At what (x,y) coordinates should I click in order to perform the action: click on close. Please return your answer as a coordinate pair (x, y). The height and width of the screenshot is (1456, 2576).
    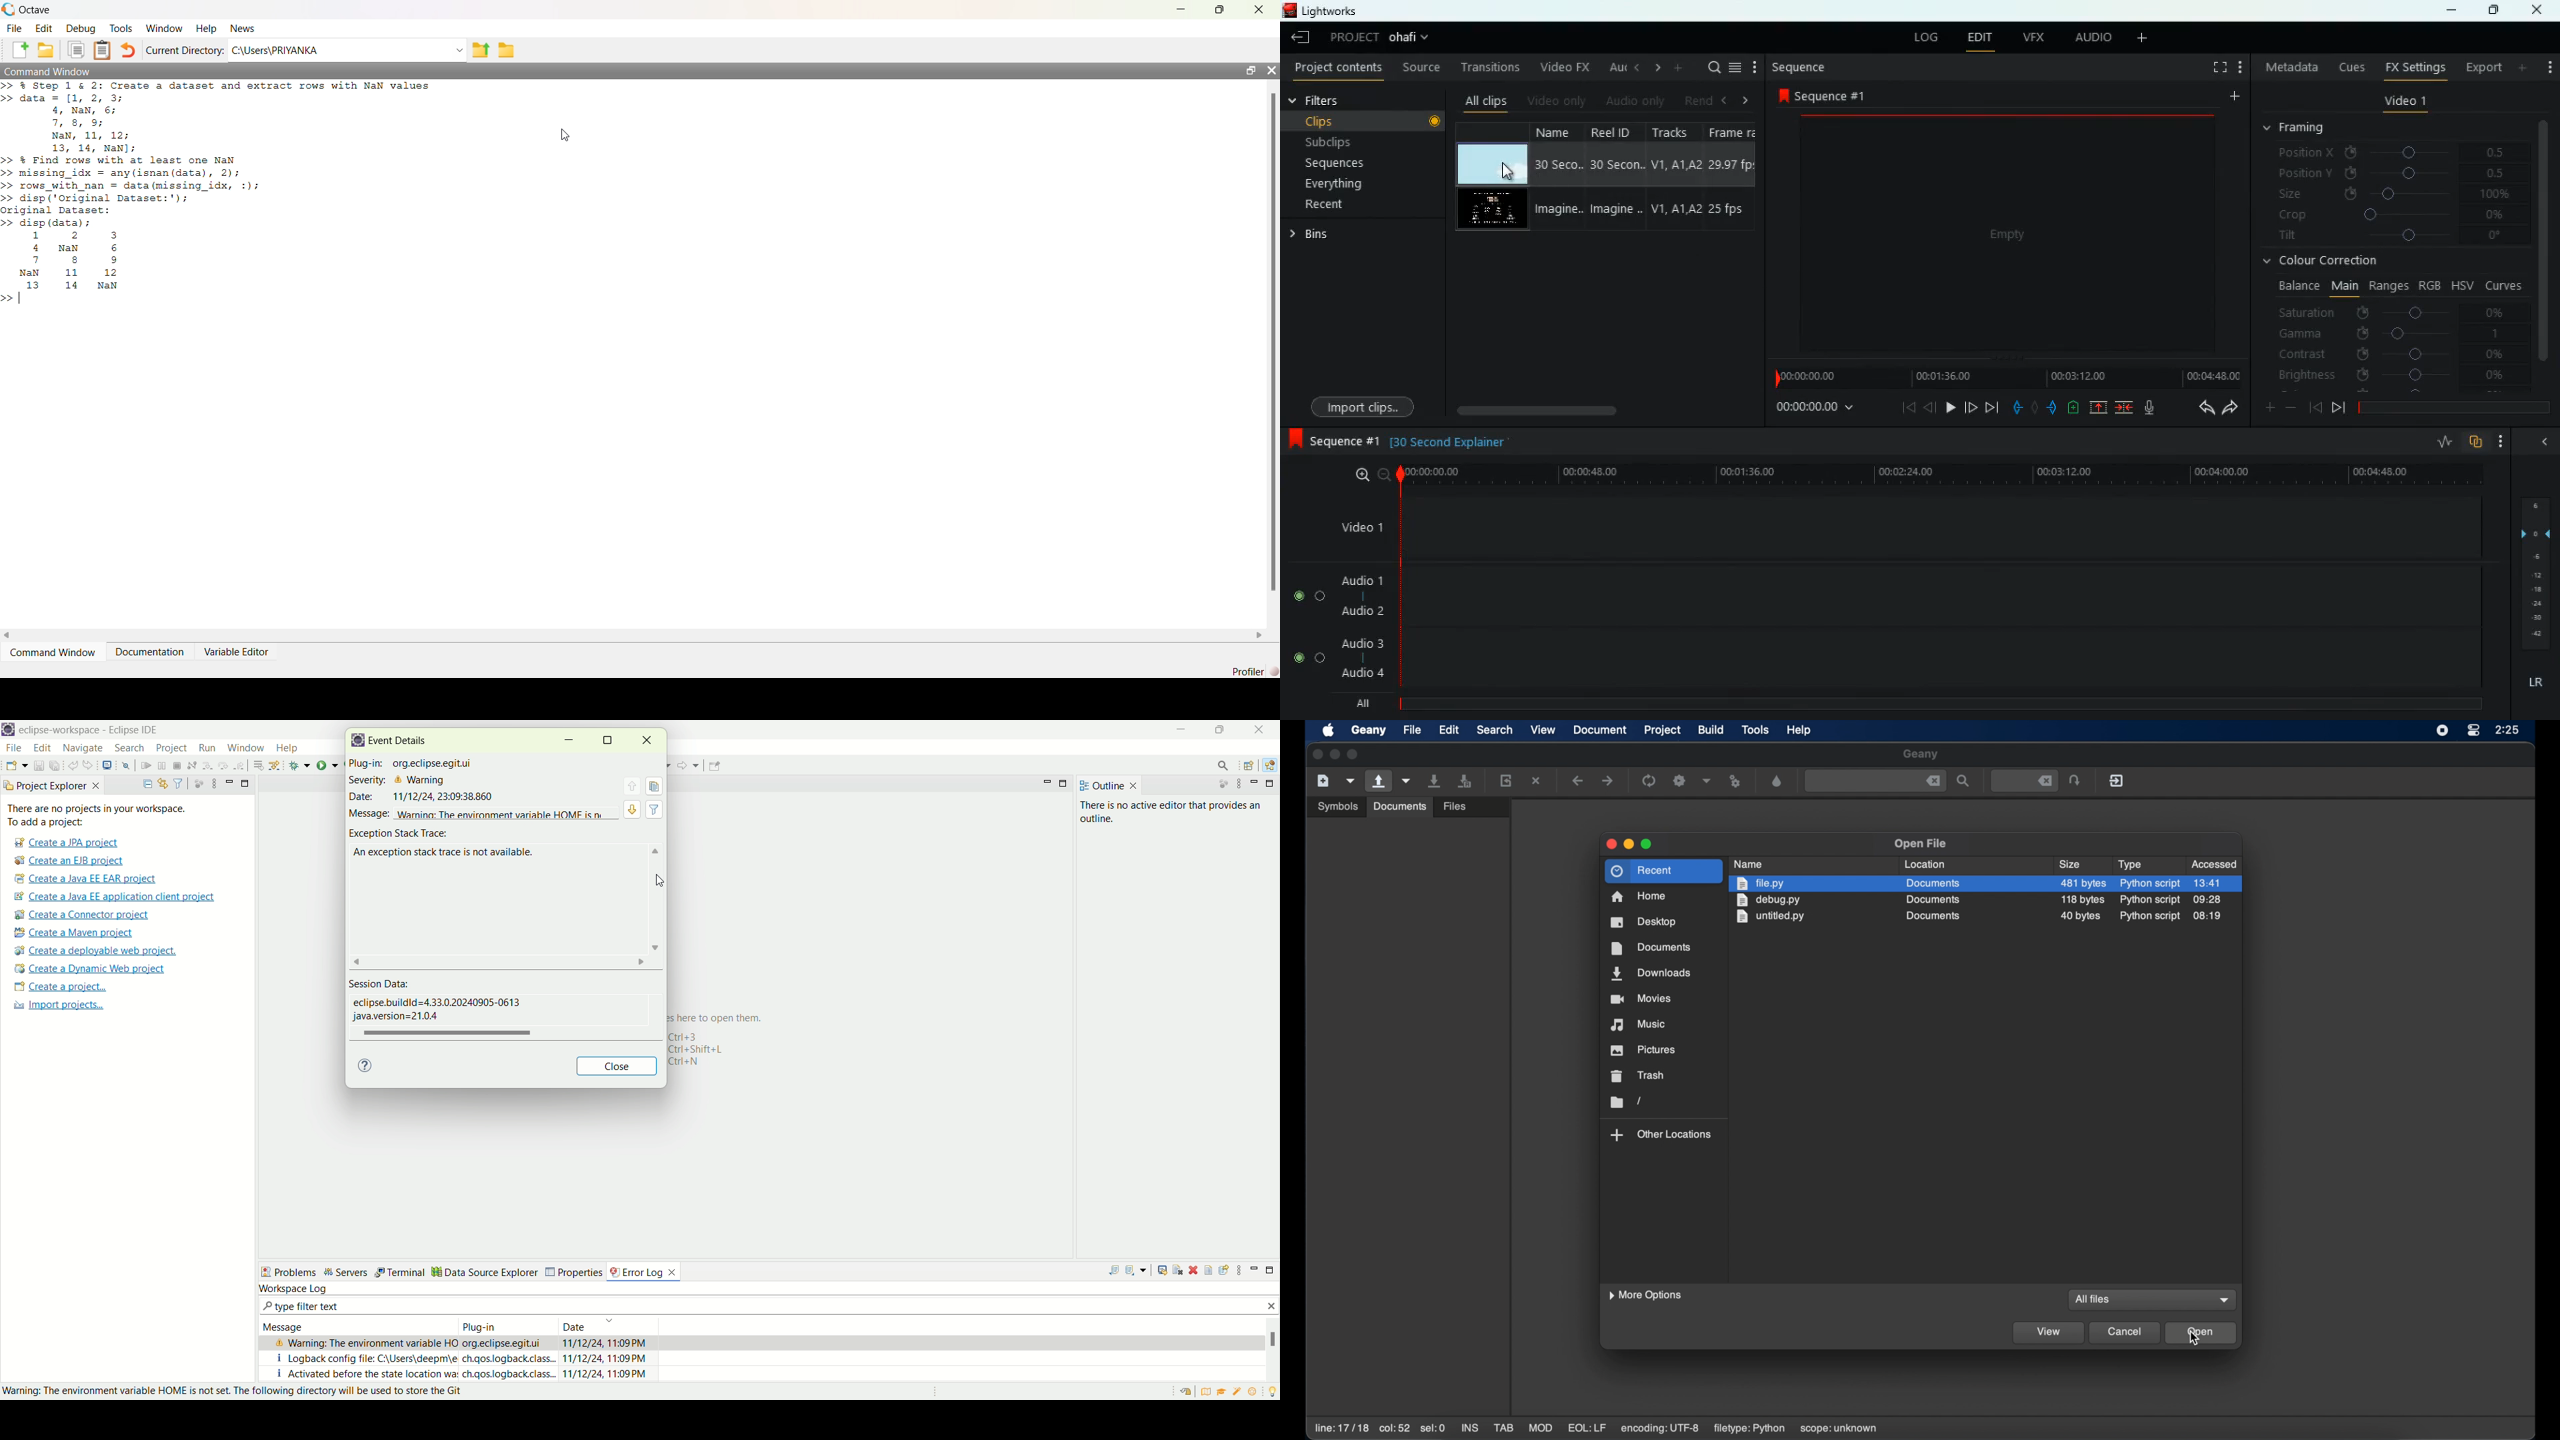
    Looking at the image, I should click on (2539, 10).